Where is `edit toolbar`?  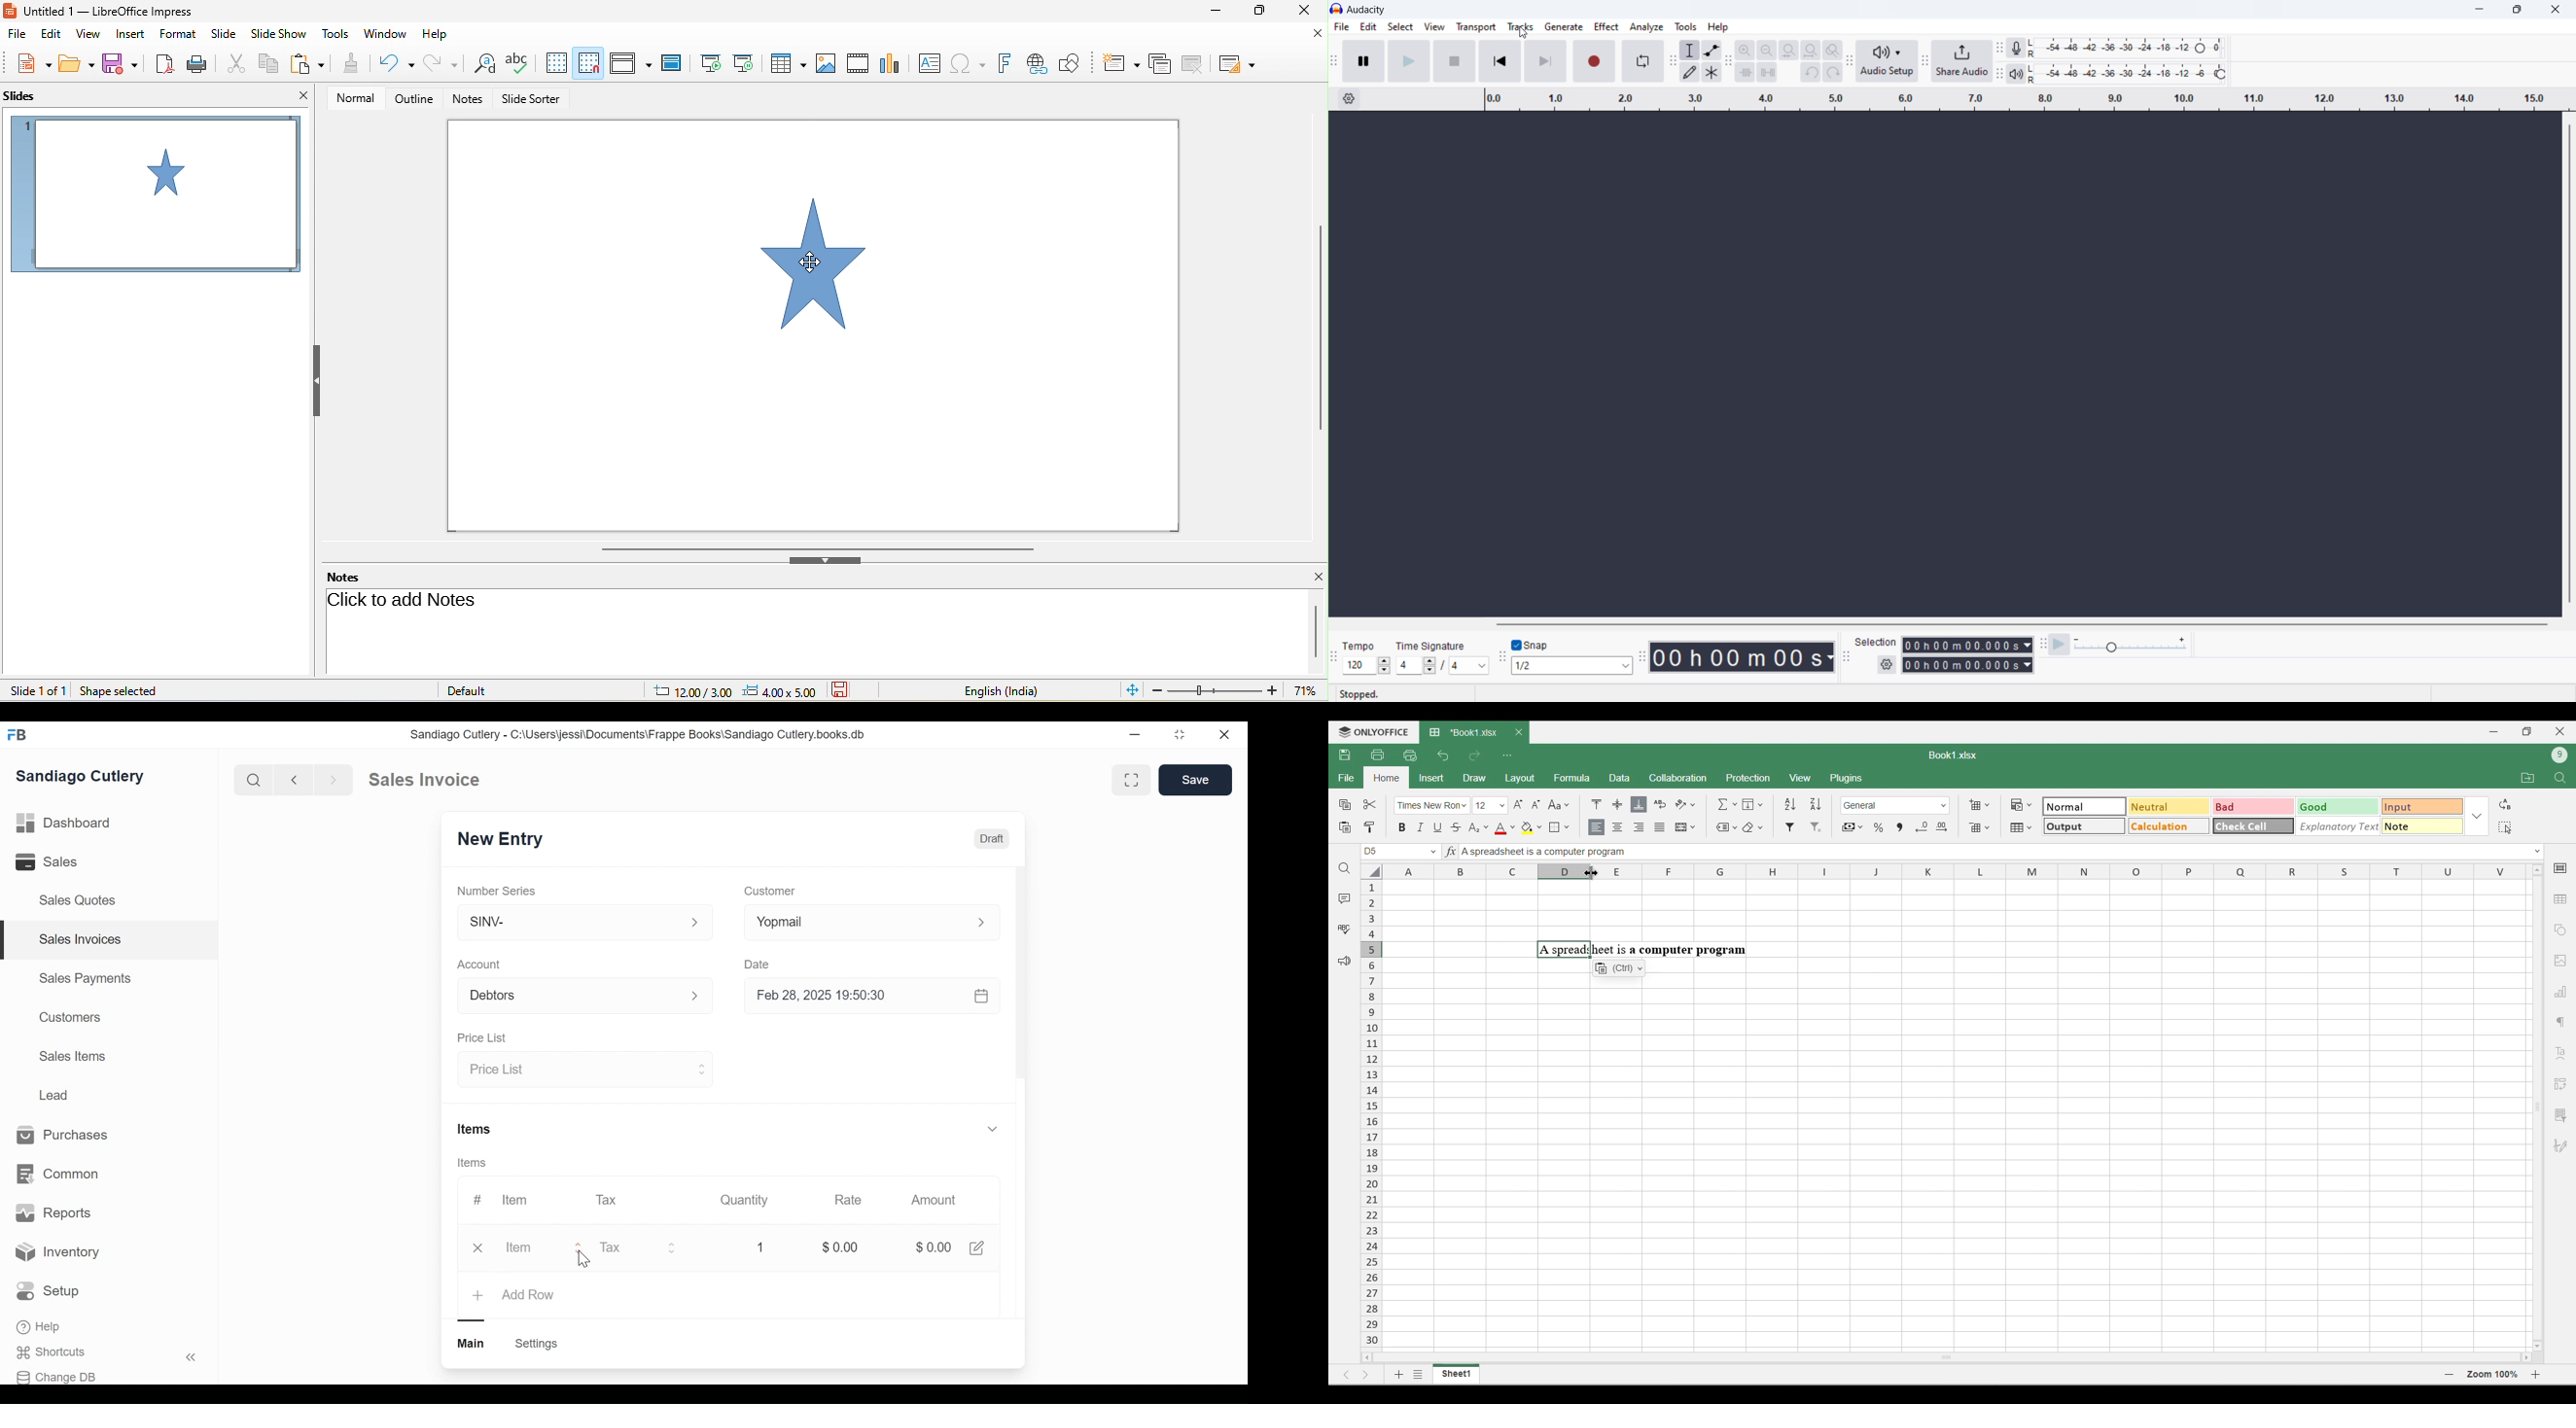 edit toolbar is located at coordinates (1730, 60).